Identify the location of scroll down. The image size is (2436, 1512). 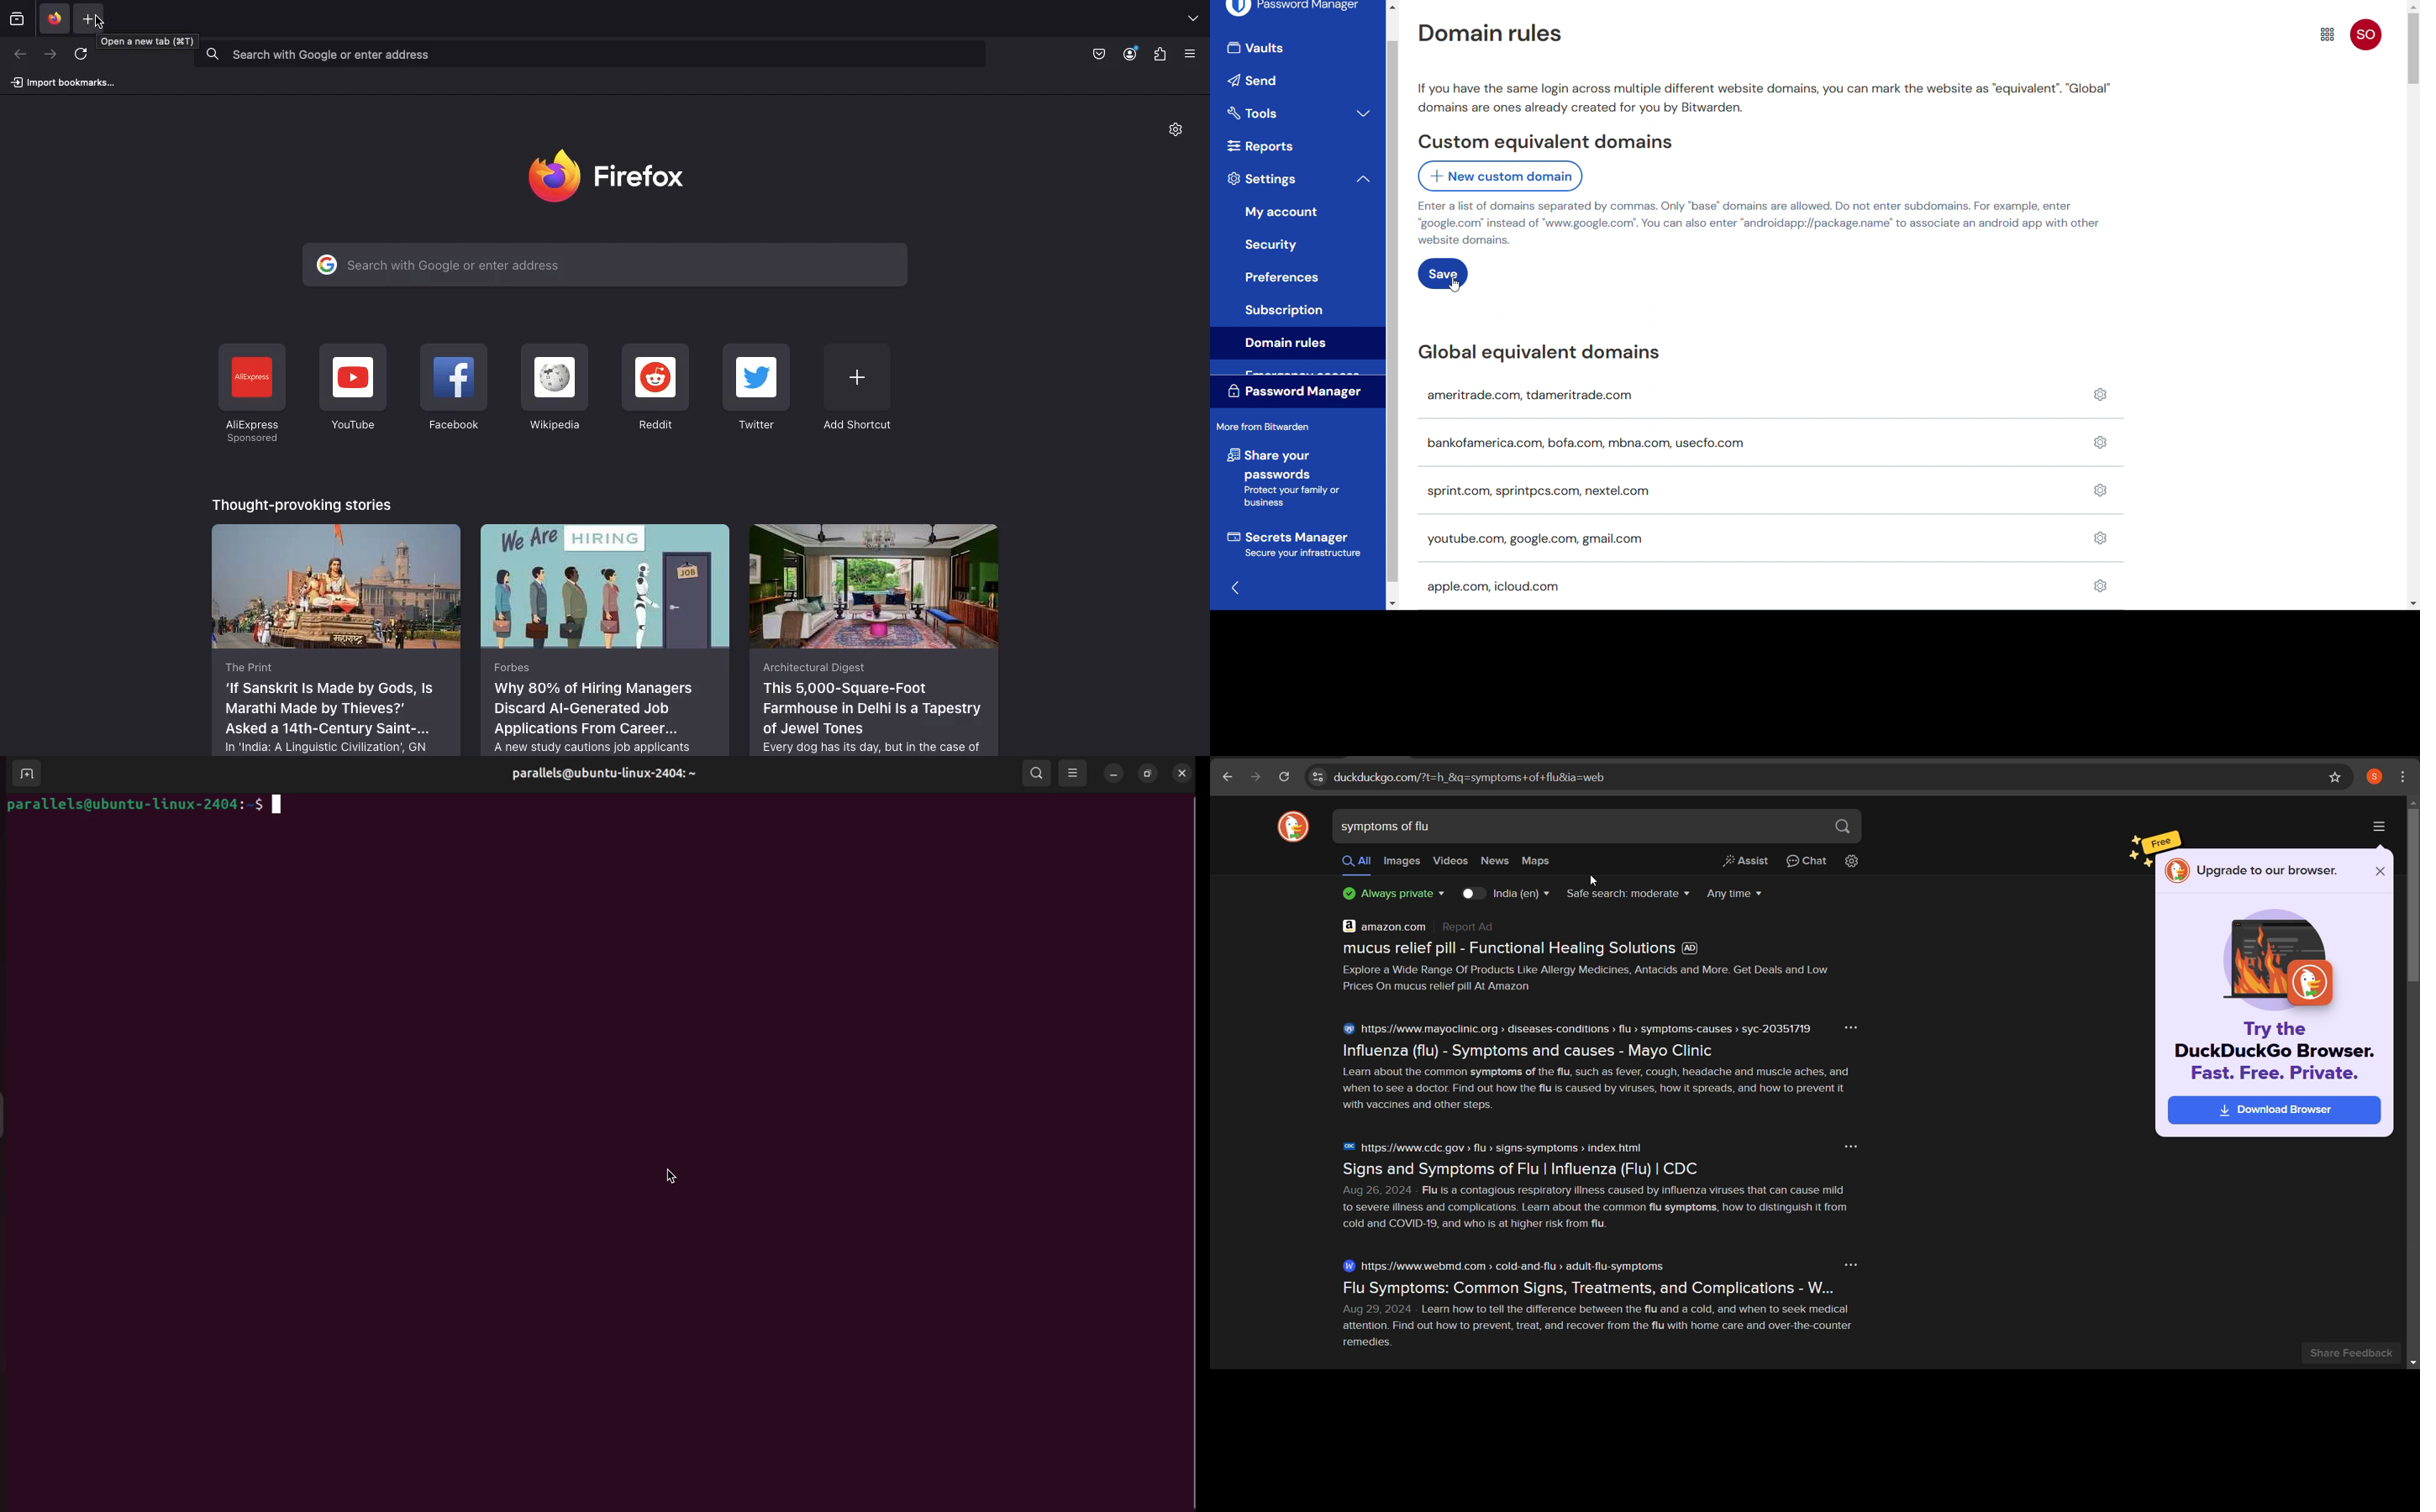
(1391, 605).